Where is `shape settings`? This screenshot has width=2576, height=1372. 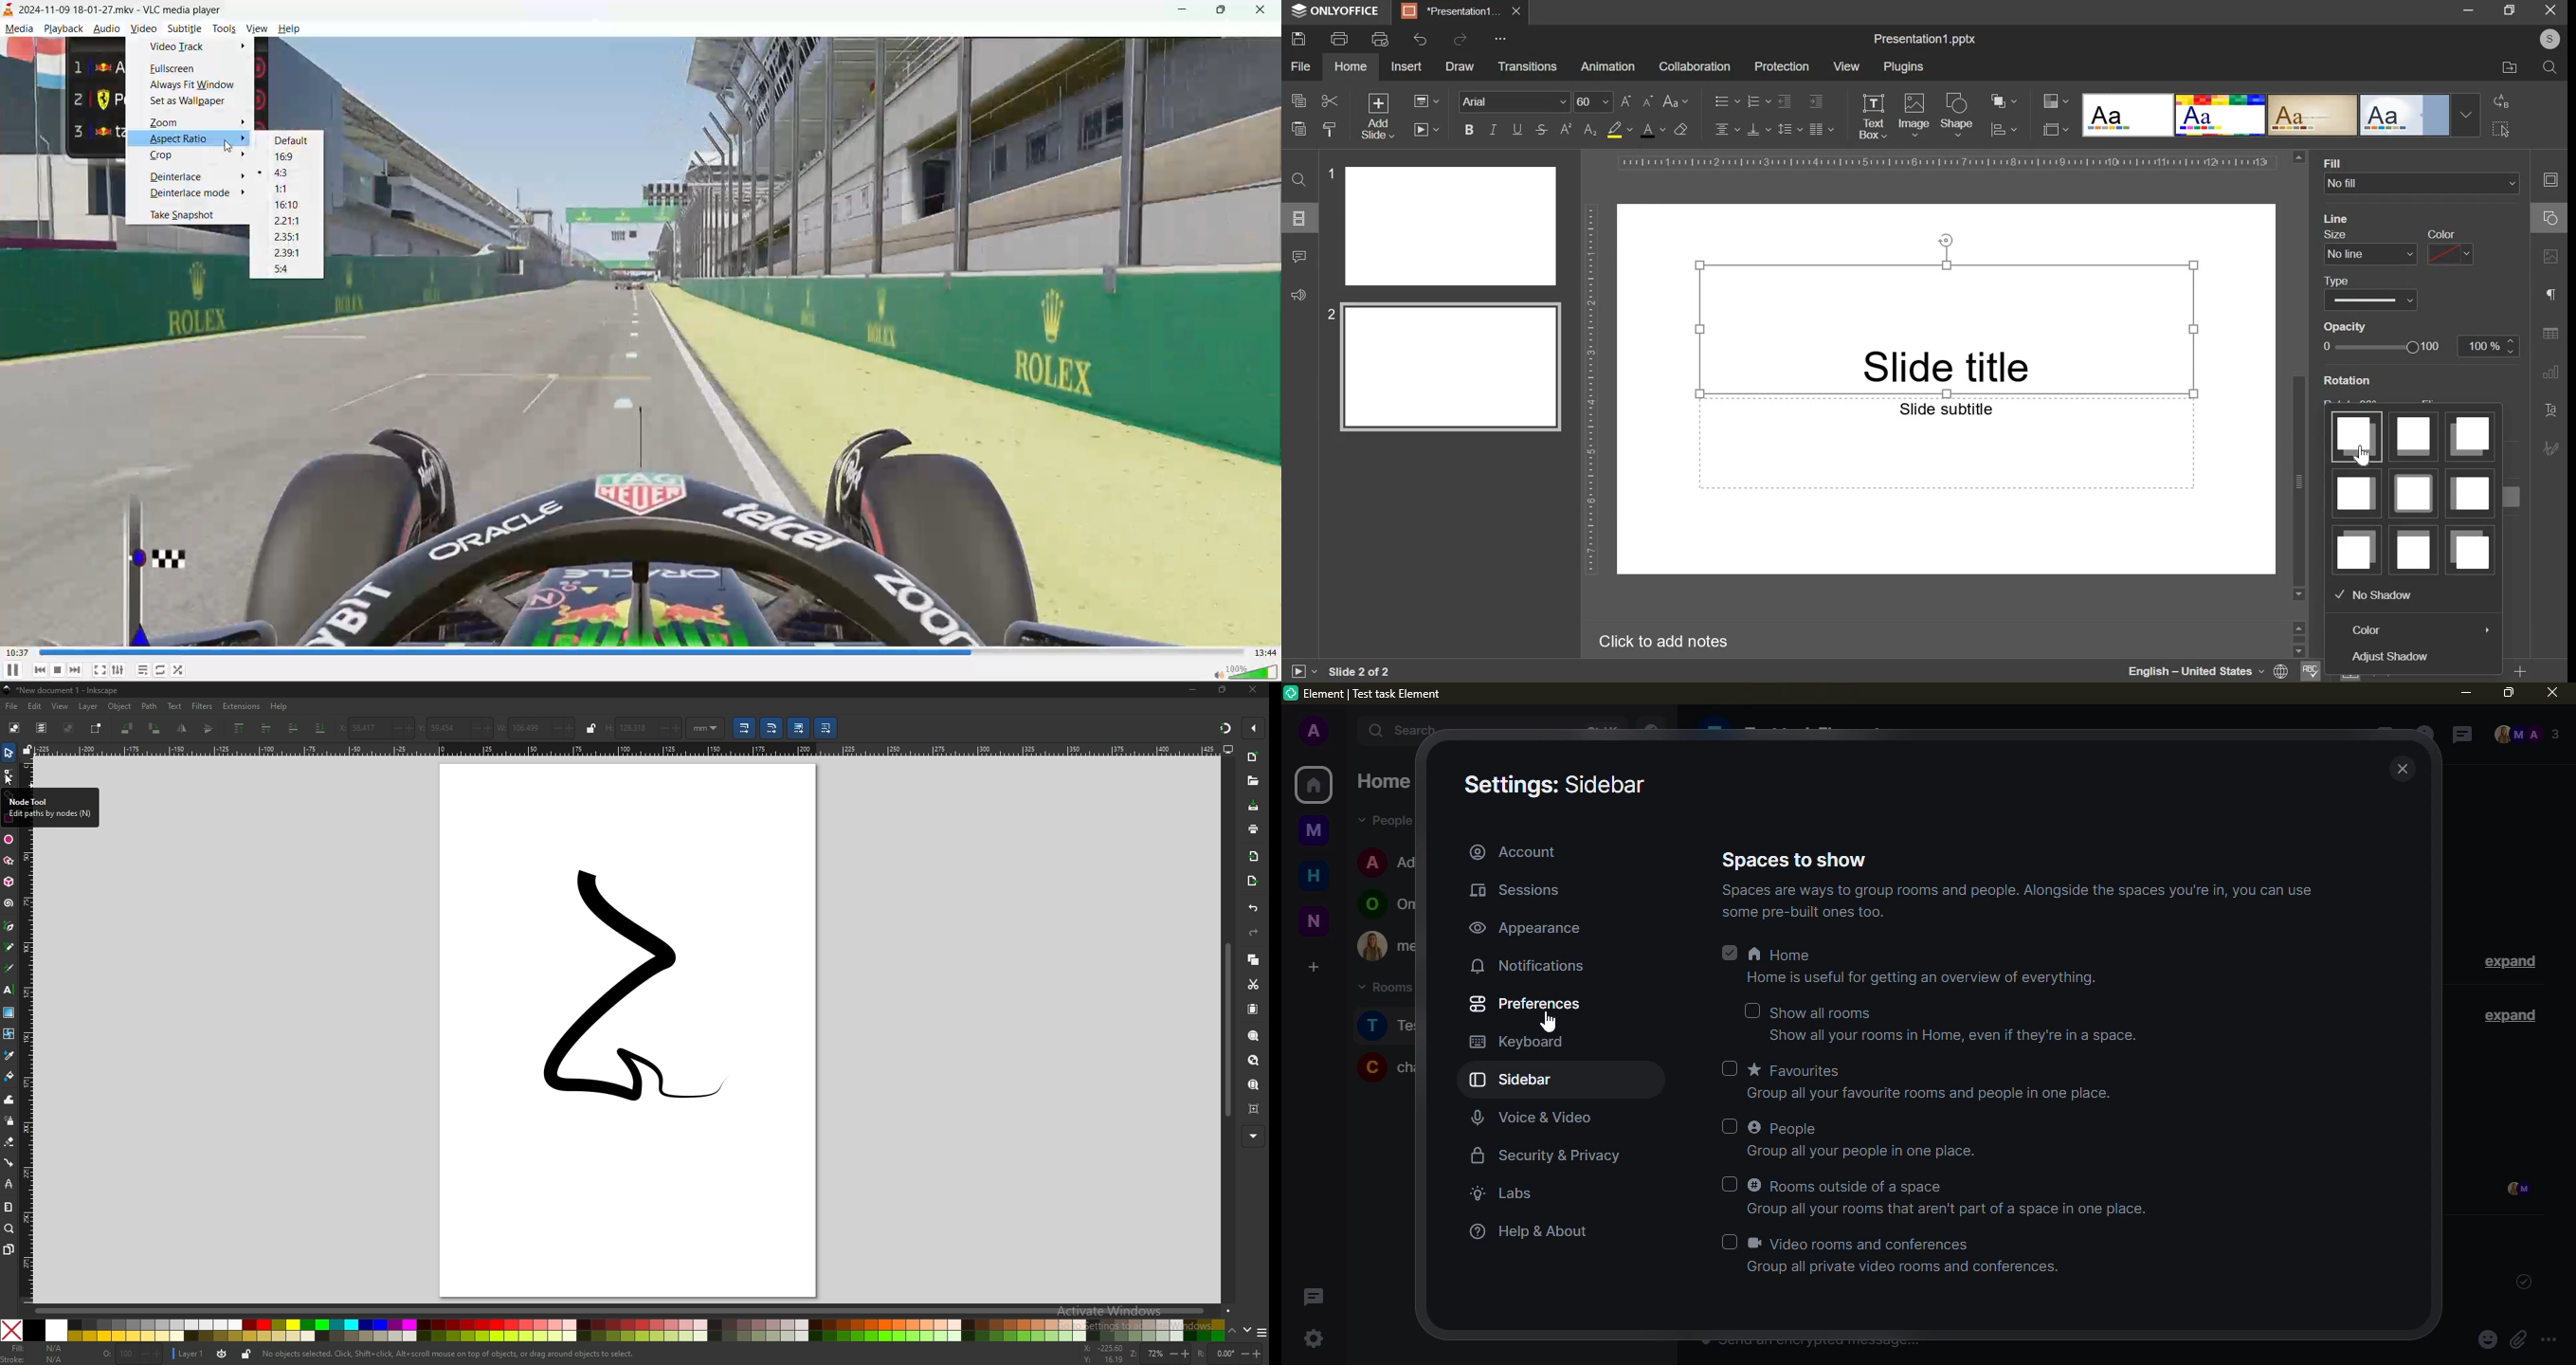 shape settings is located at coordinates (2548, 219).